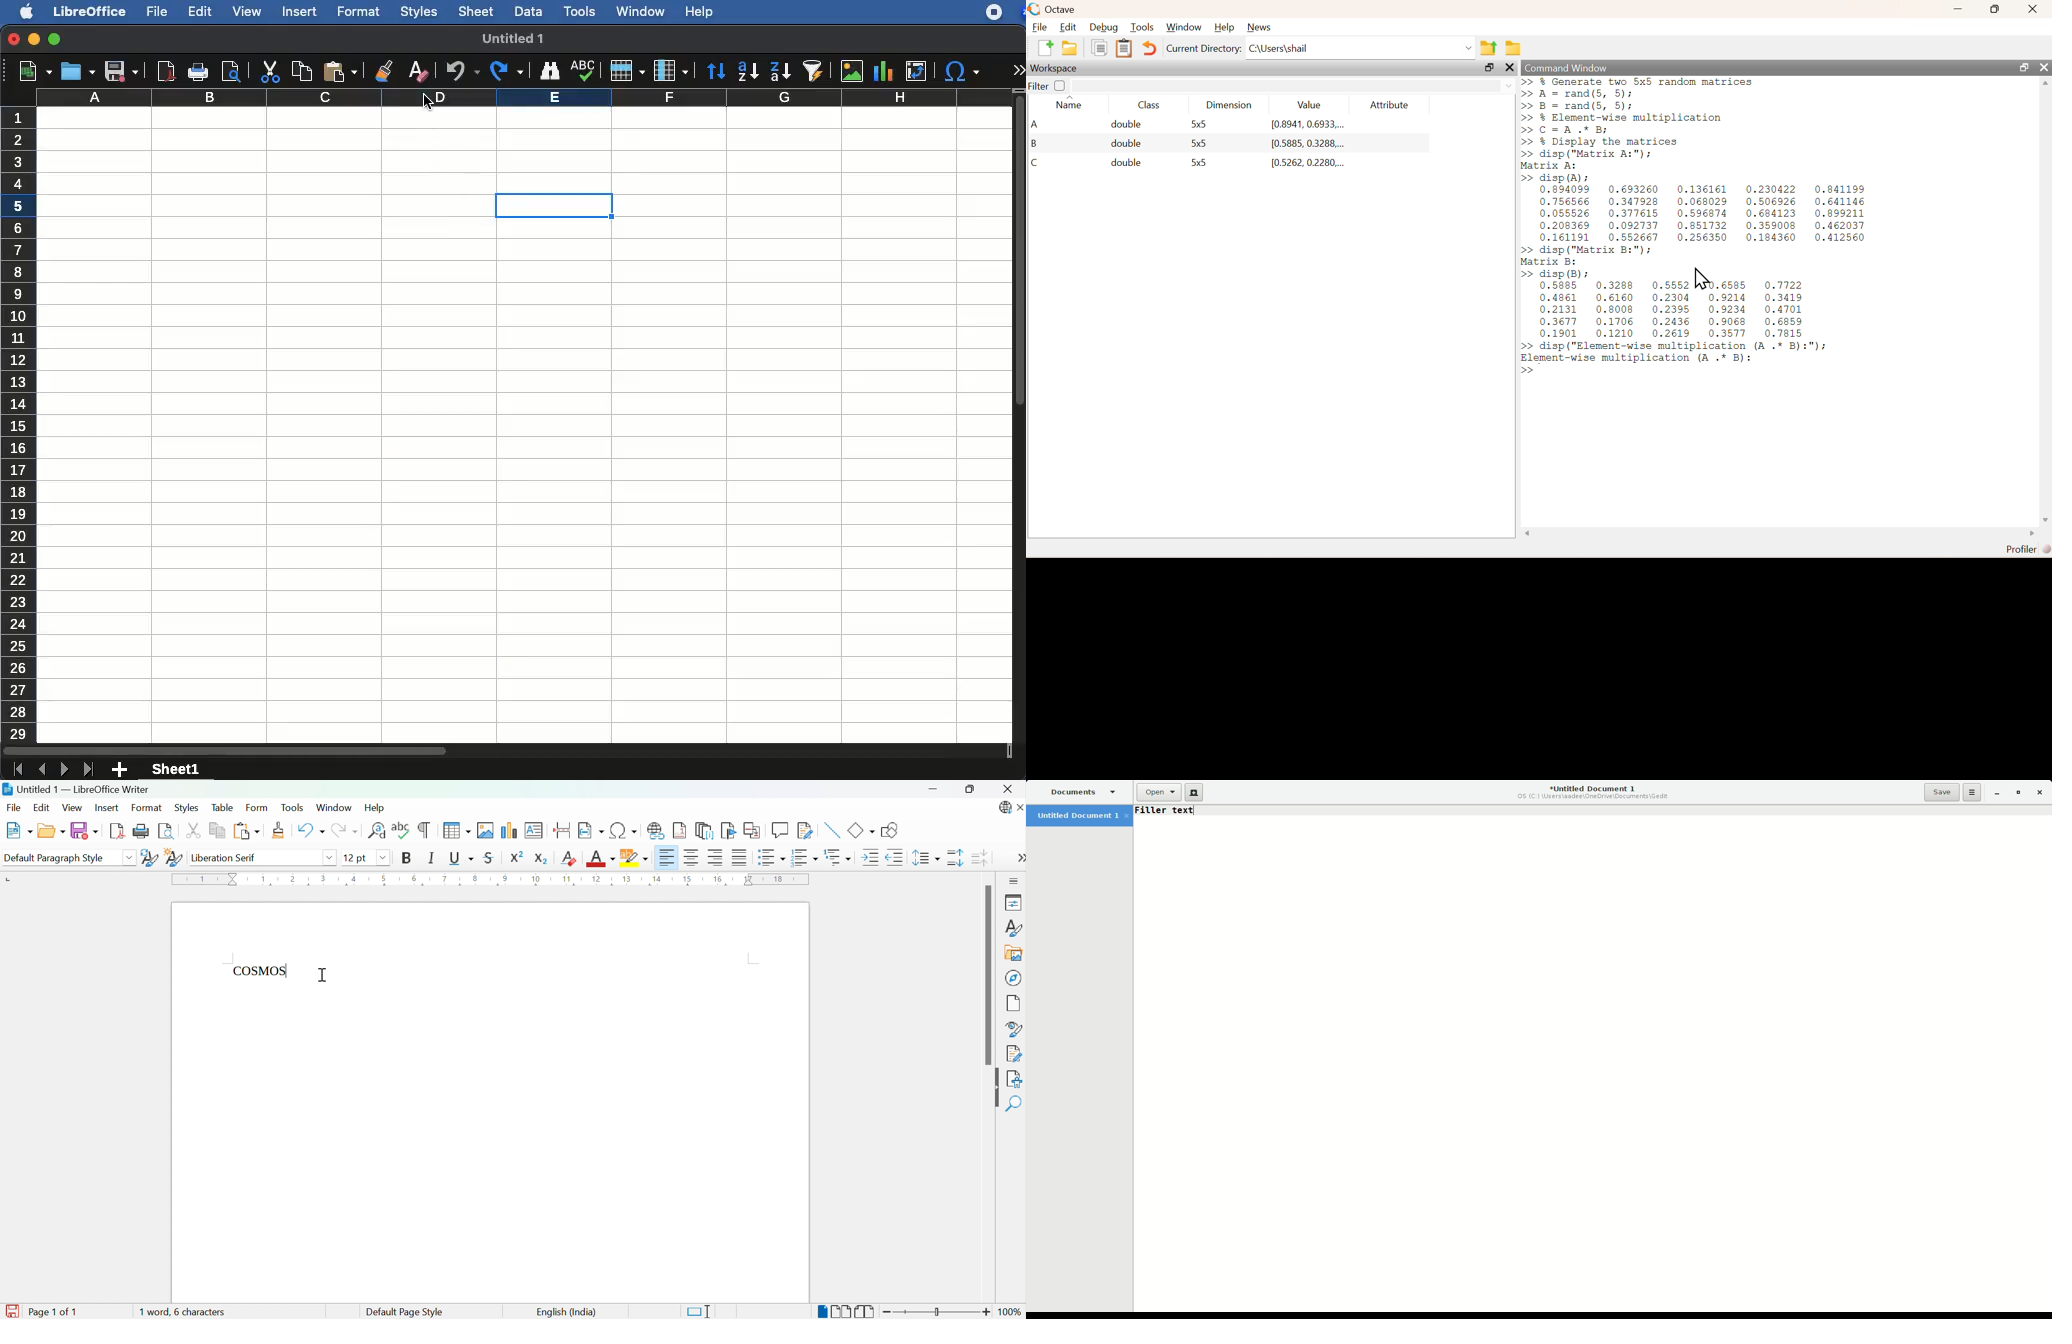 This screenshot has height=1344, width=2072. Describe the element at coordinates (583, 71) in the screenshot. I see `spell check` at that location.